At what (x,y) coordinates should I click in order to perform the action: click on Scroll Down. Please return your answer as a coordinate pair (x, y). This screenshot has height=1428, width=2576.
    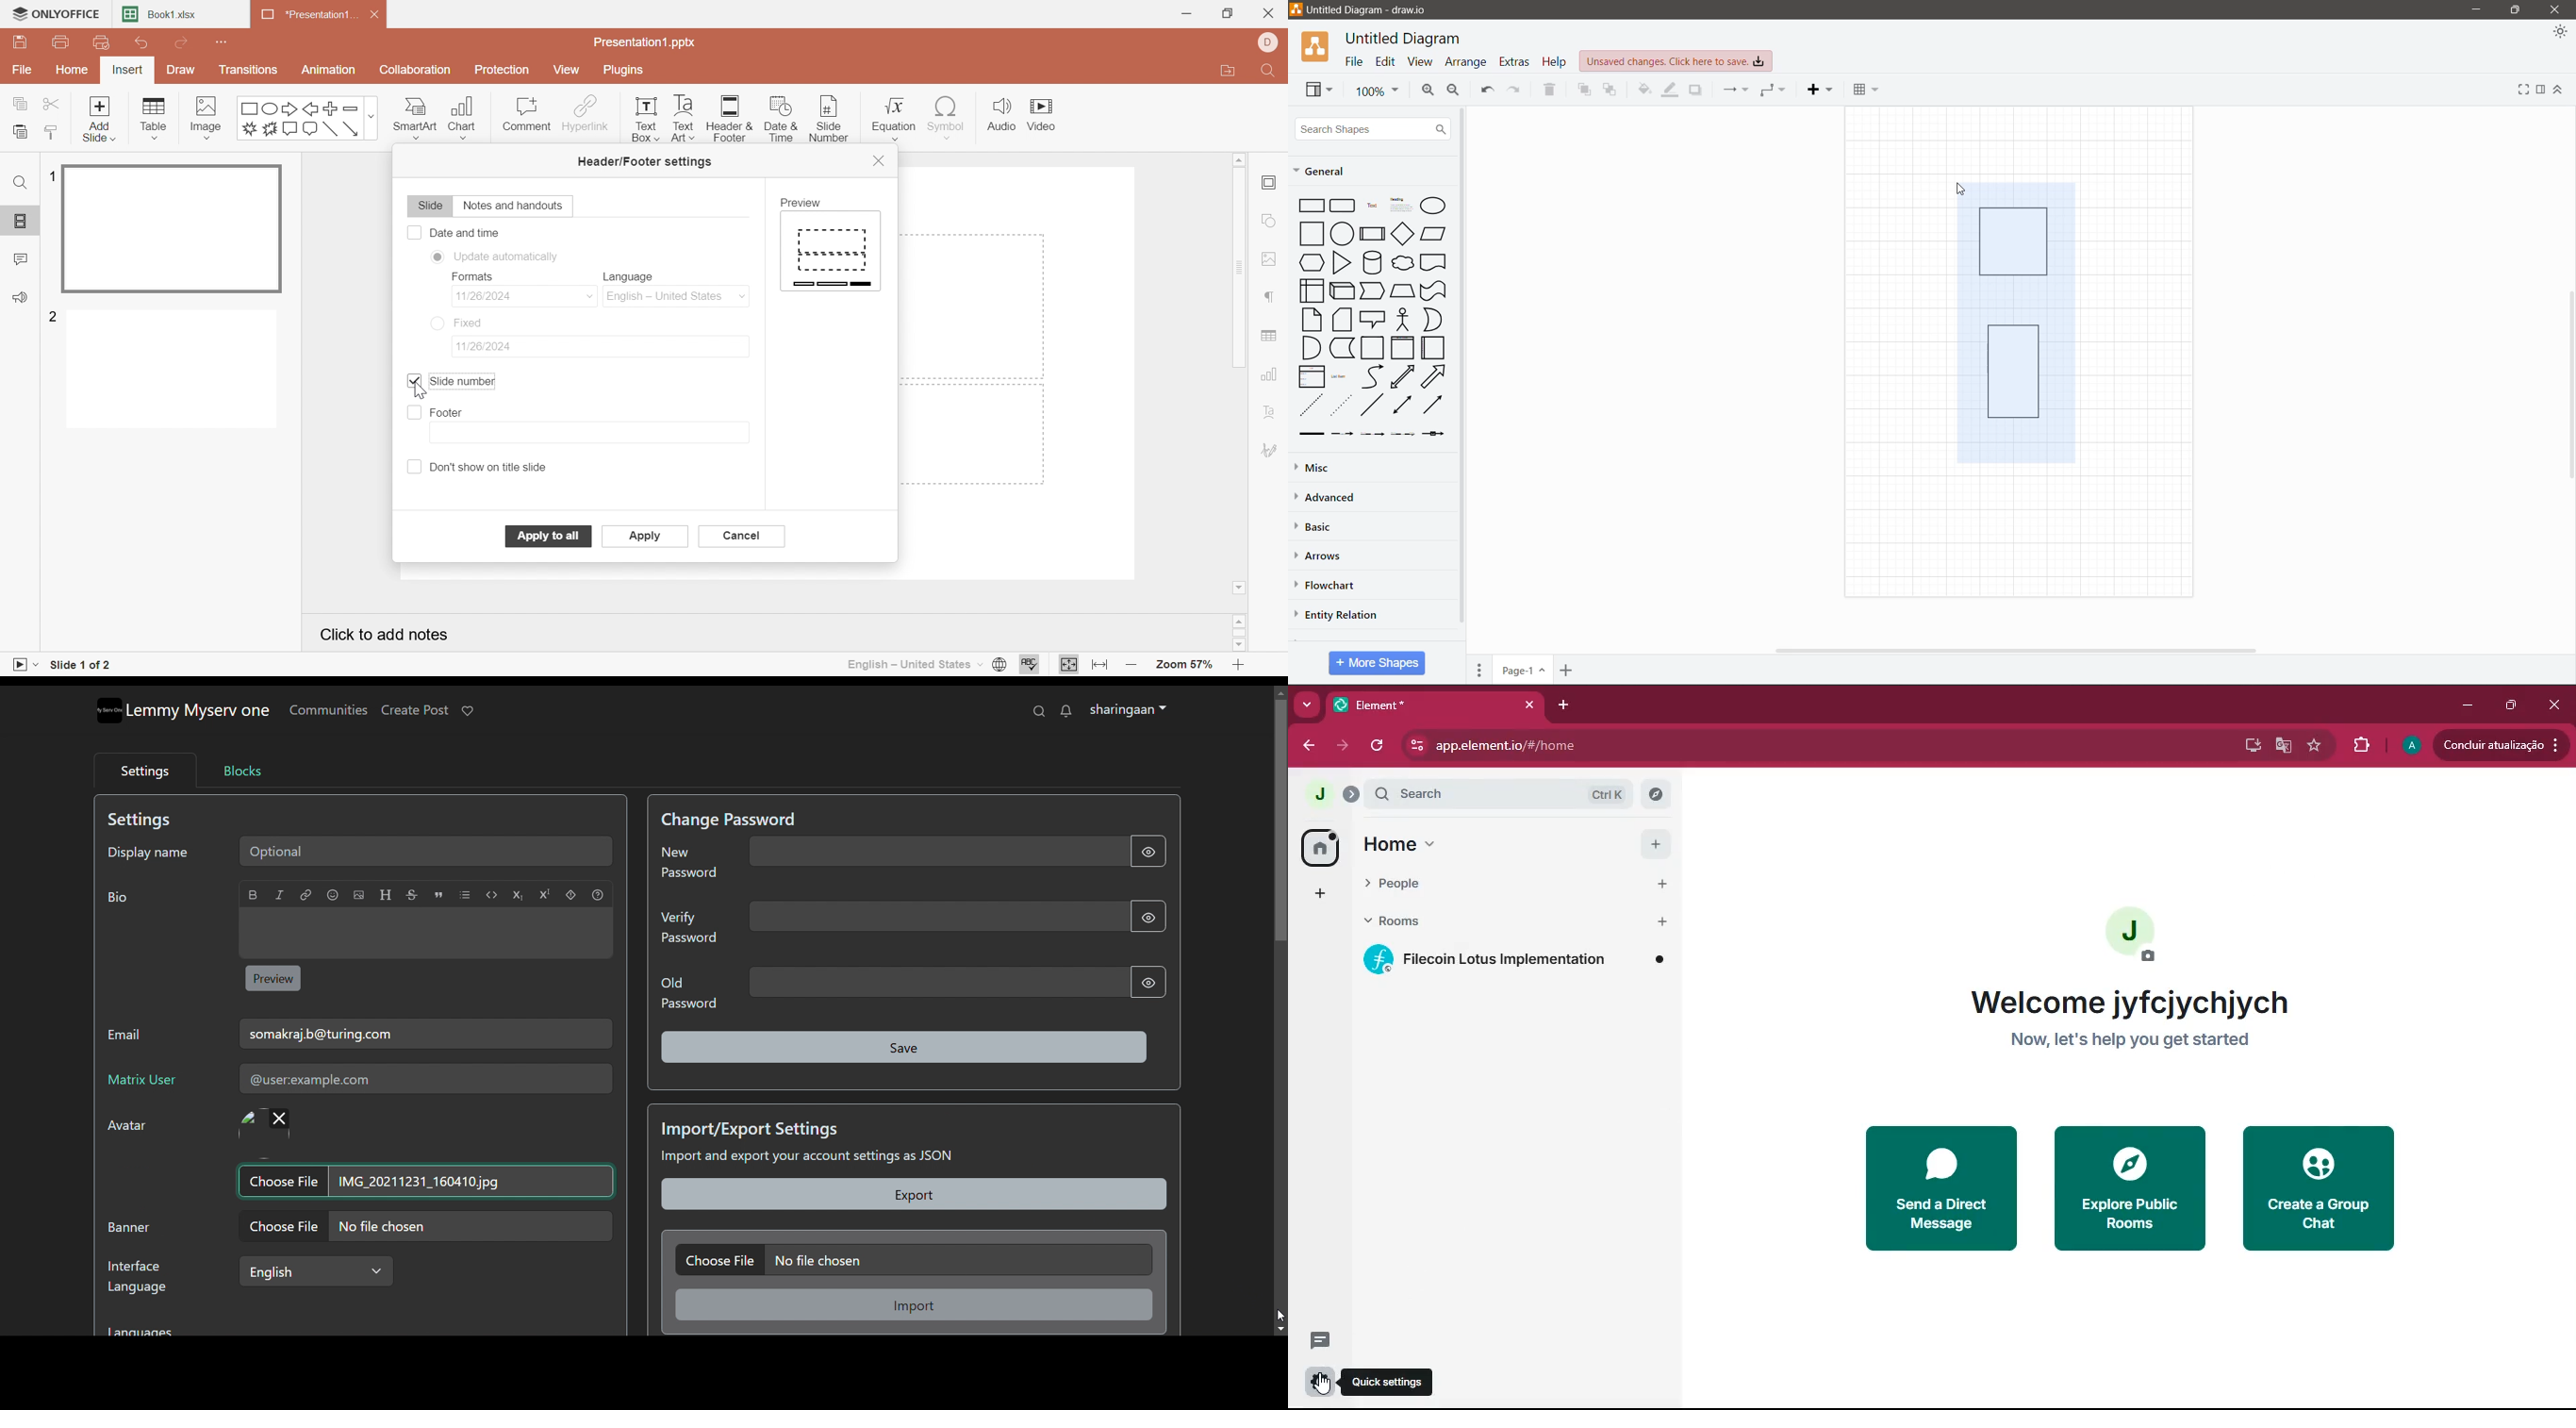
    Looking at the image, I should click on (1236, 643).